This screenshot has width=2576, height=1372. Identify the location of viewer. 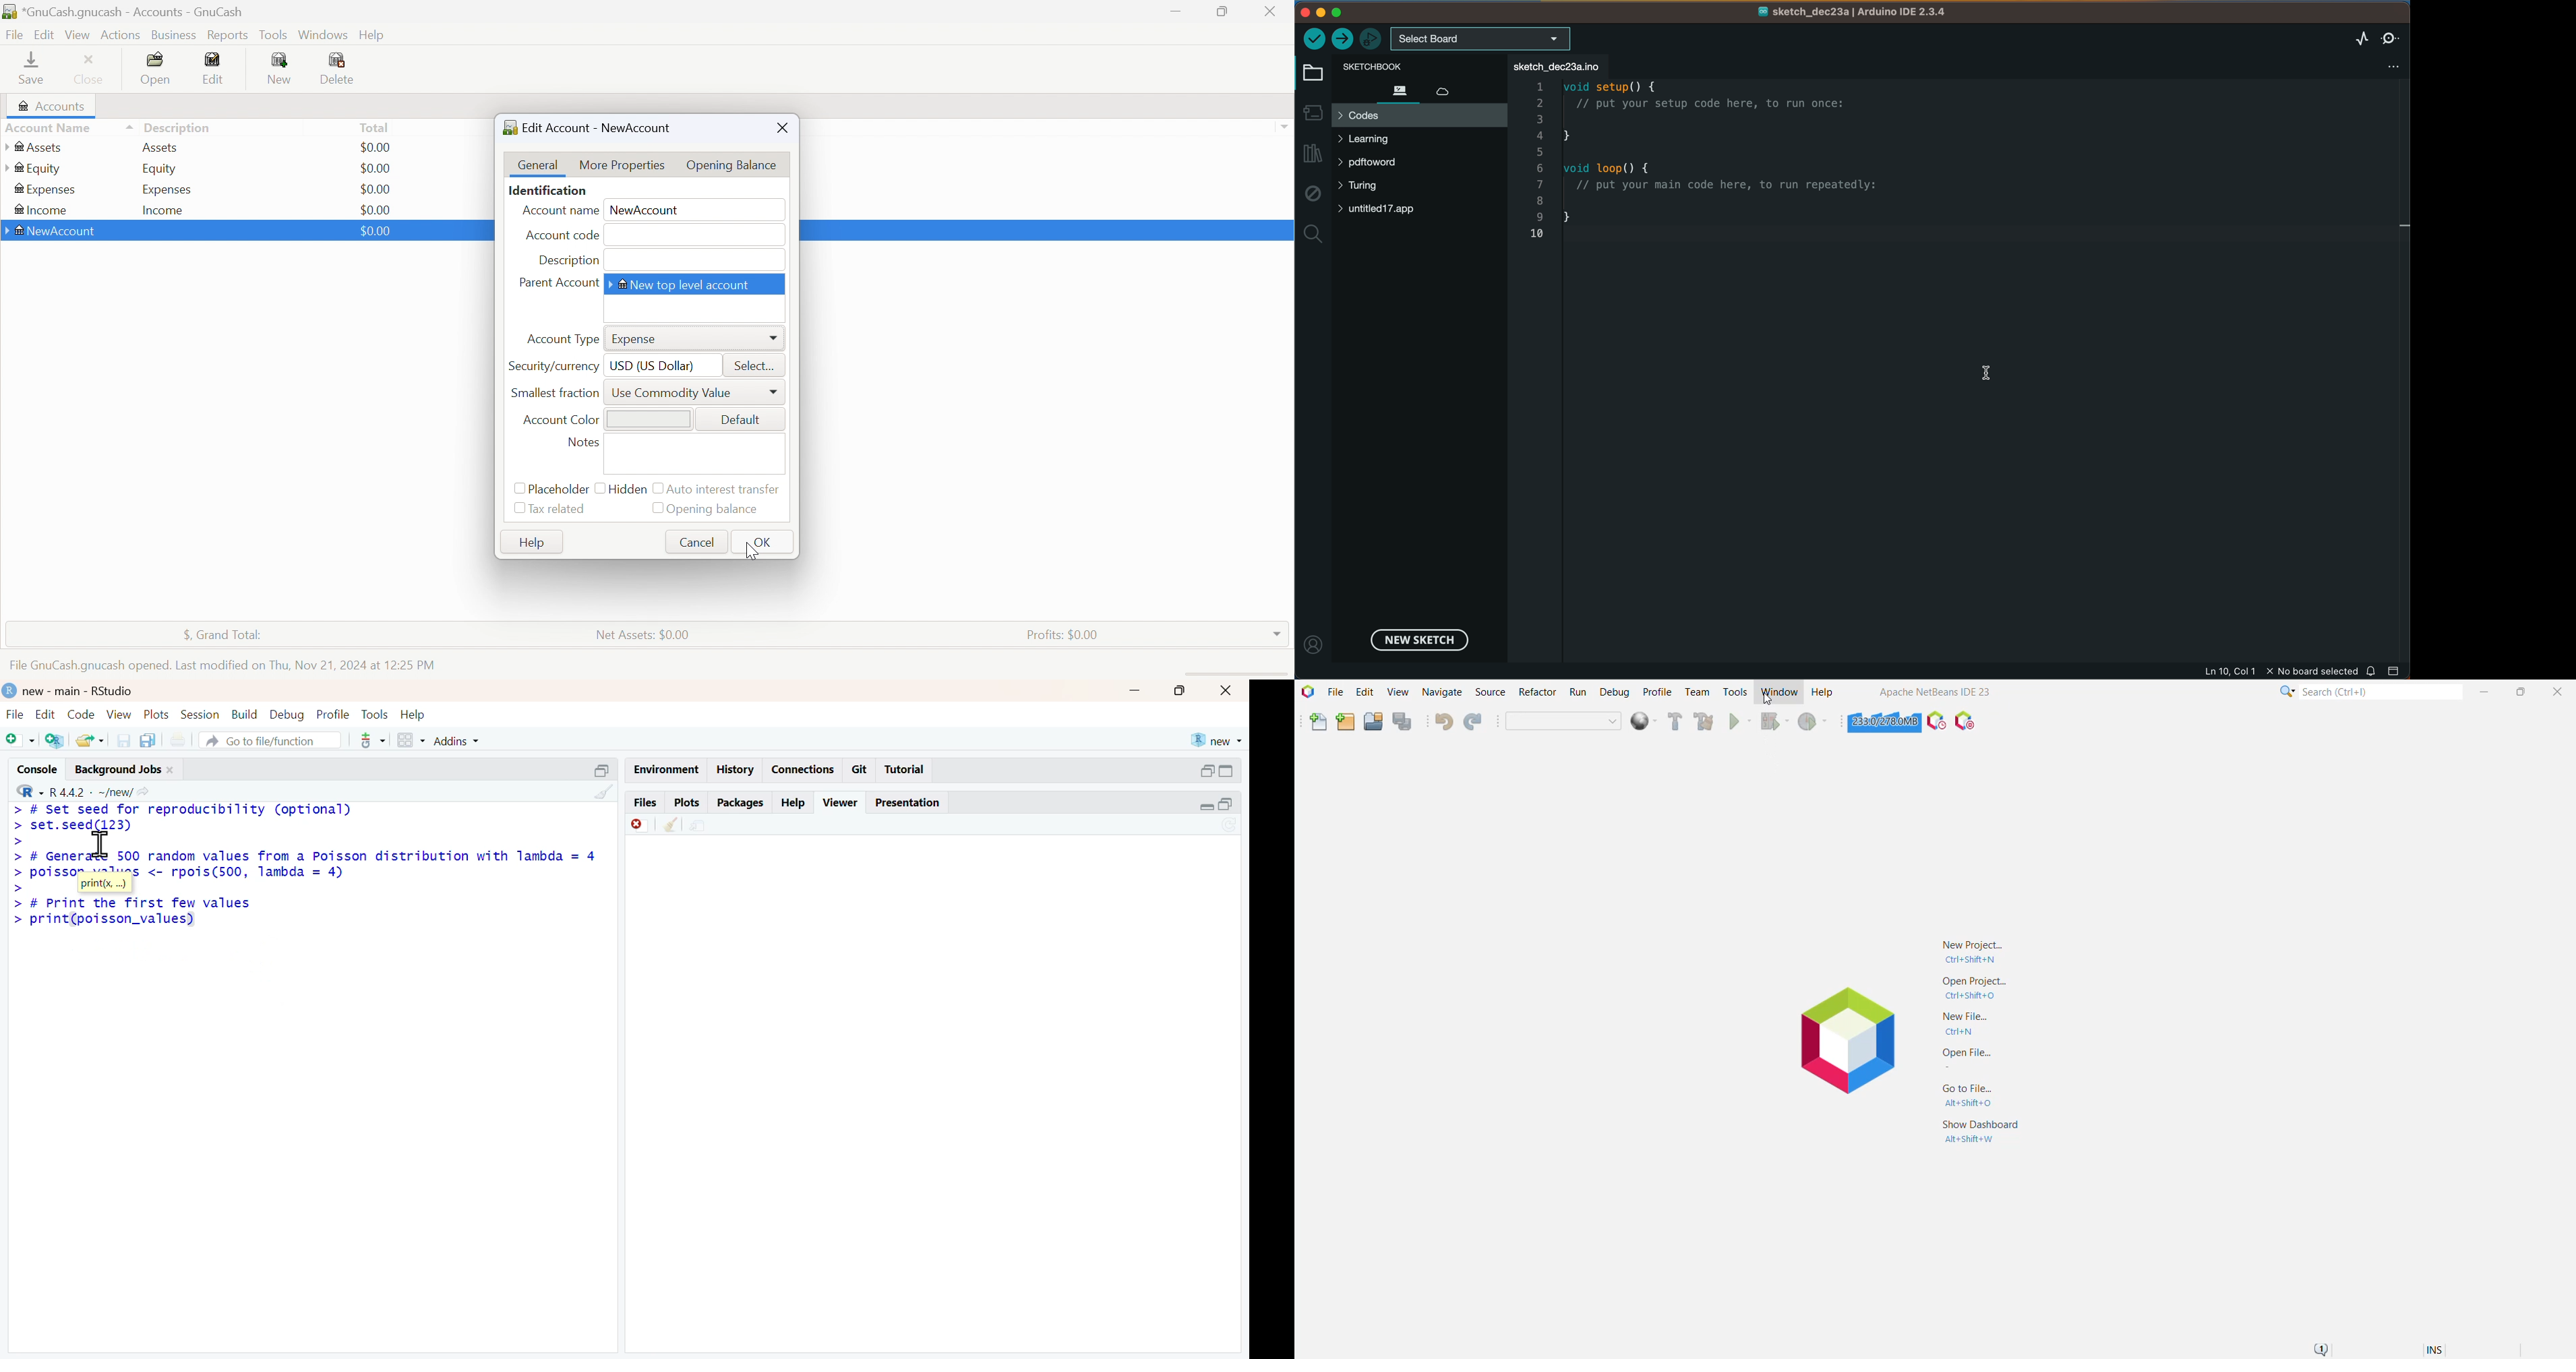
(842, 803).